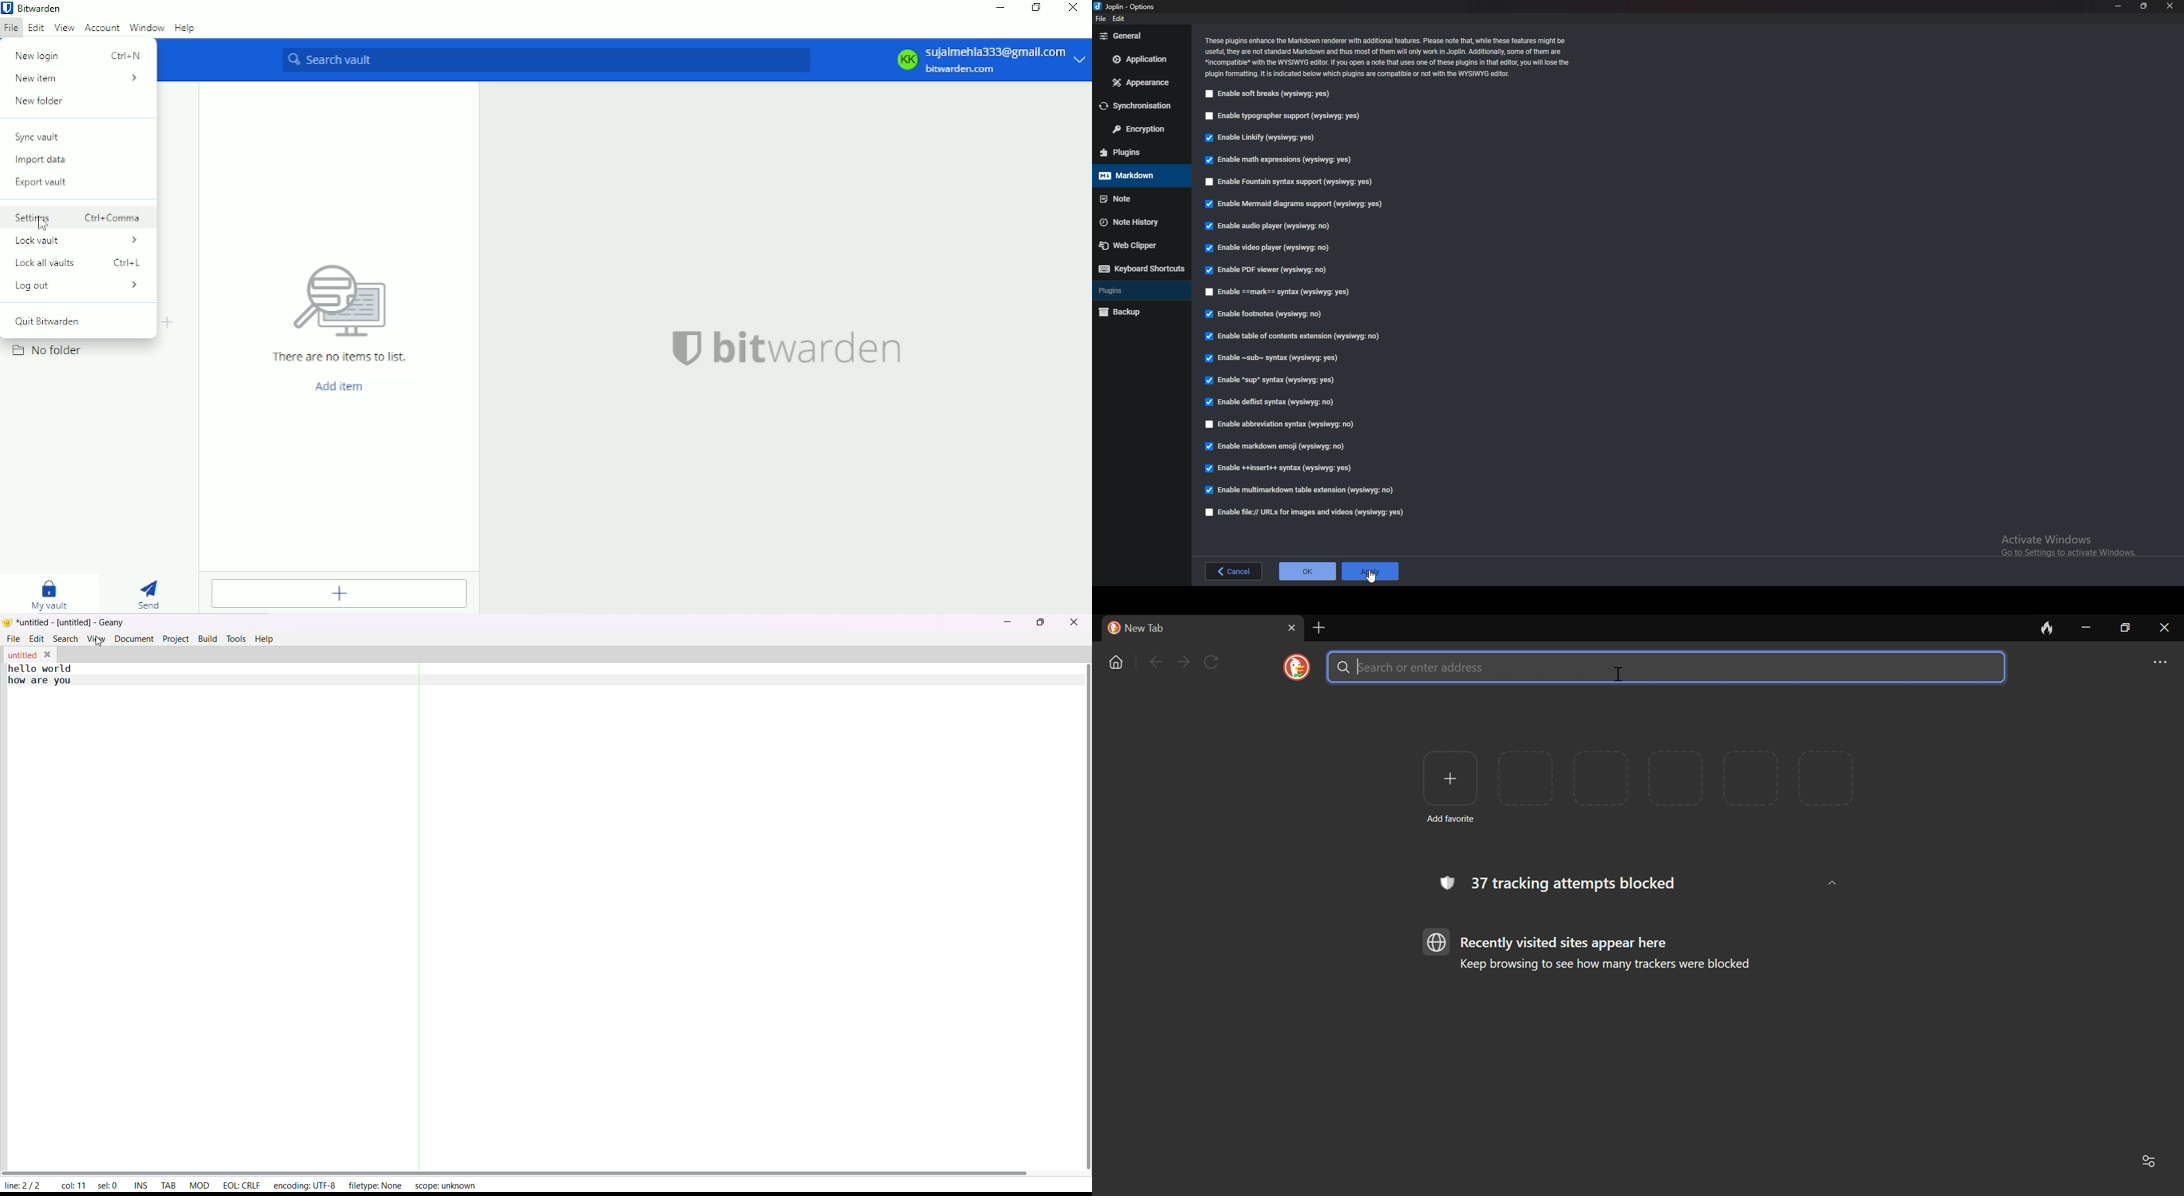 This screenshot has height=1204, width=2184. I want to click on Enable linkify (wysiwyg:yes), so click(1259, 139).